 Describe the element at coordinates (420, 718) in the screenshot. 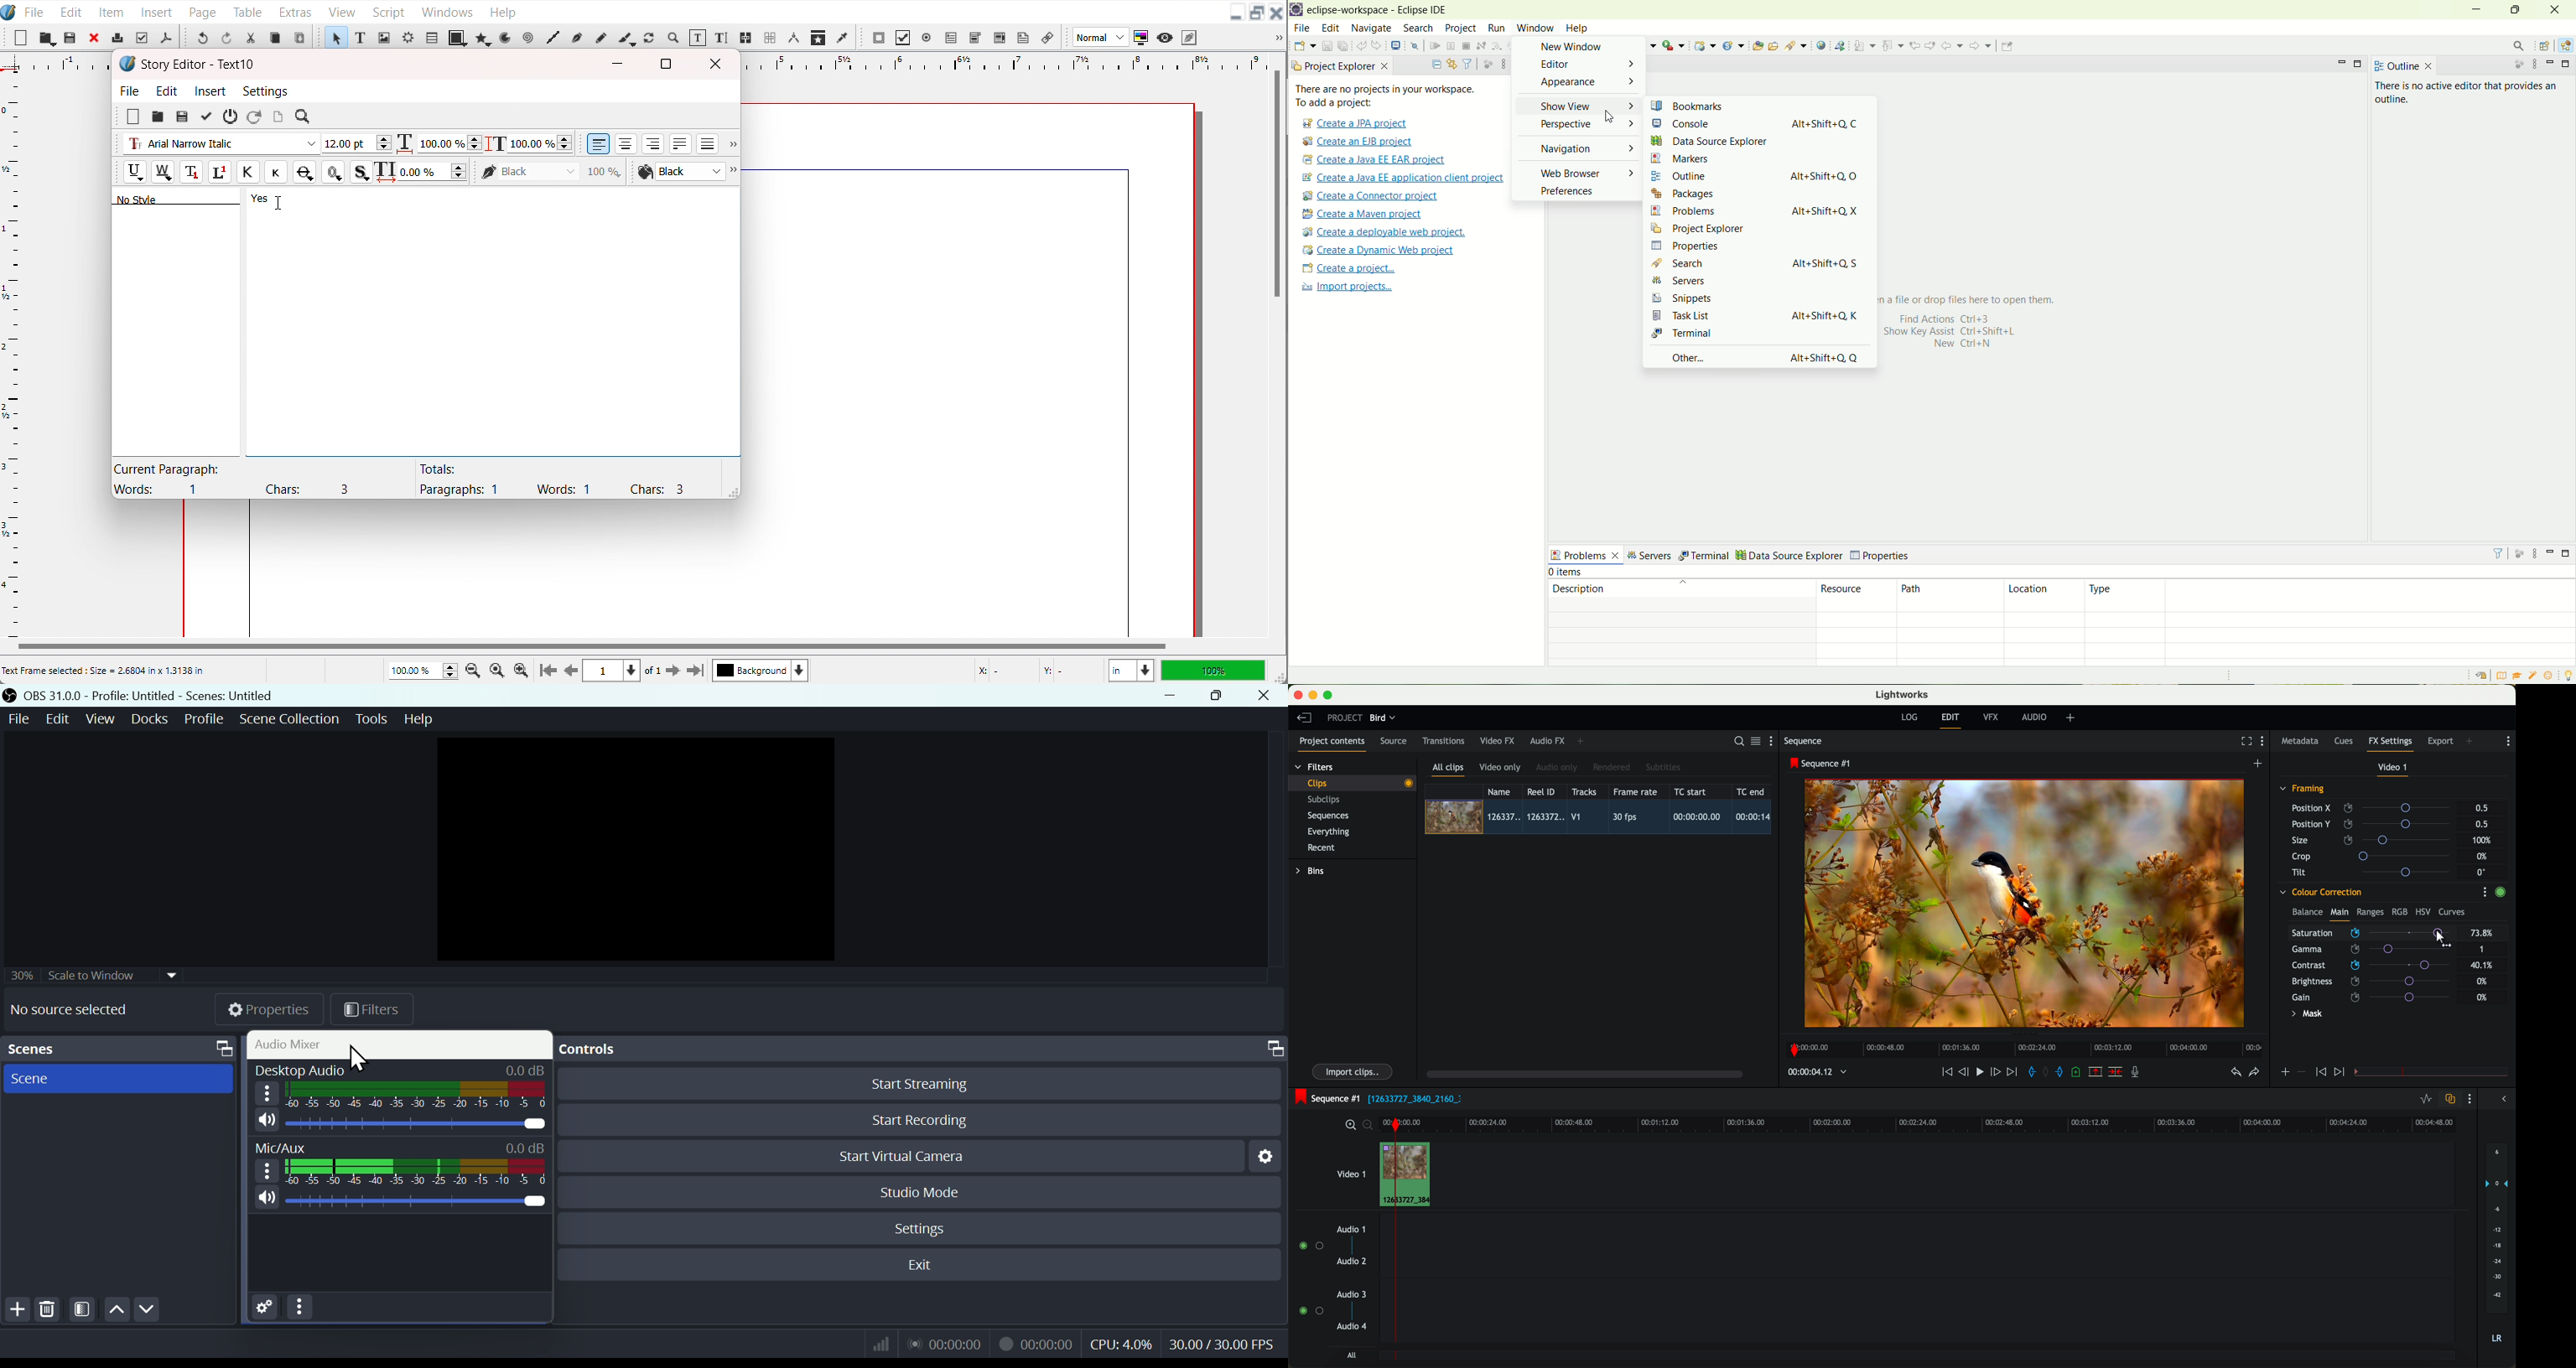

I see `help` at that location.